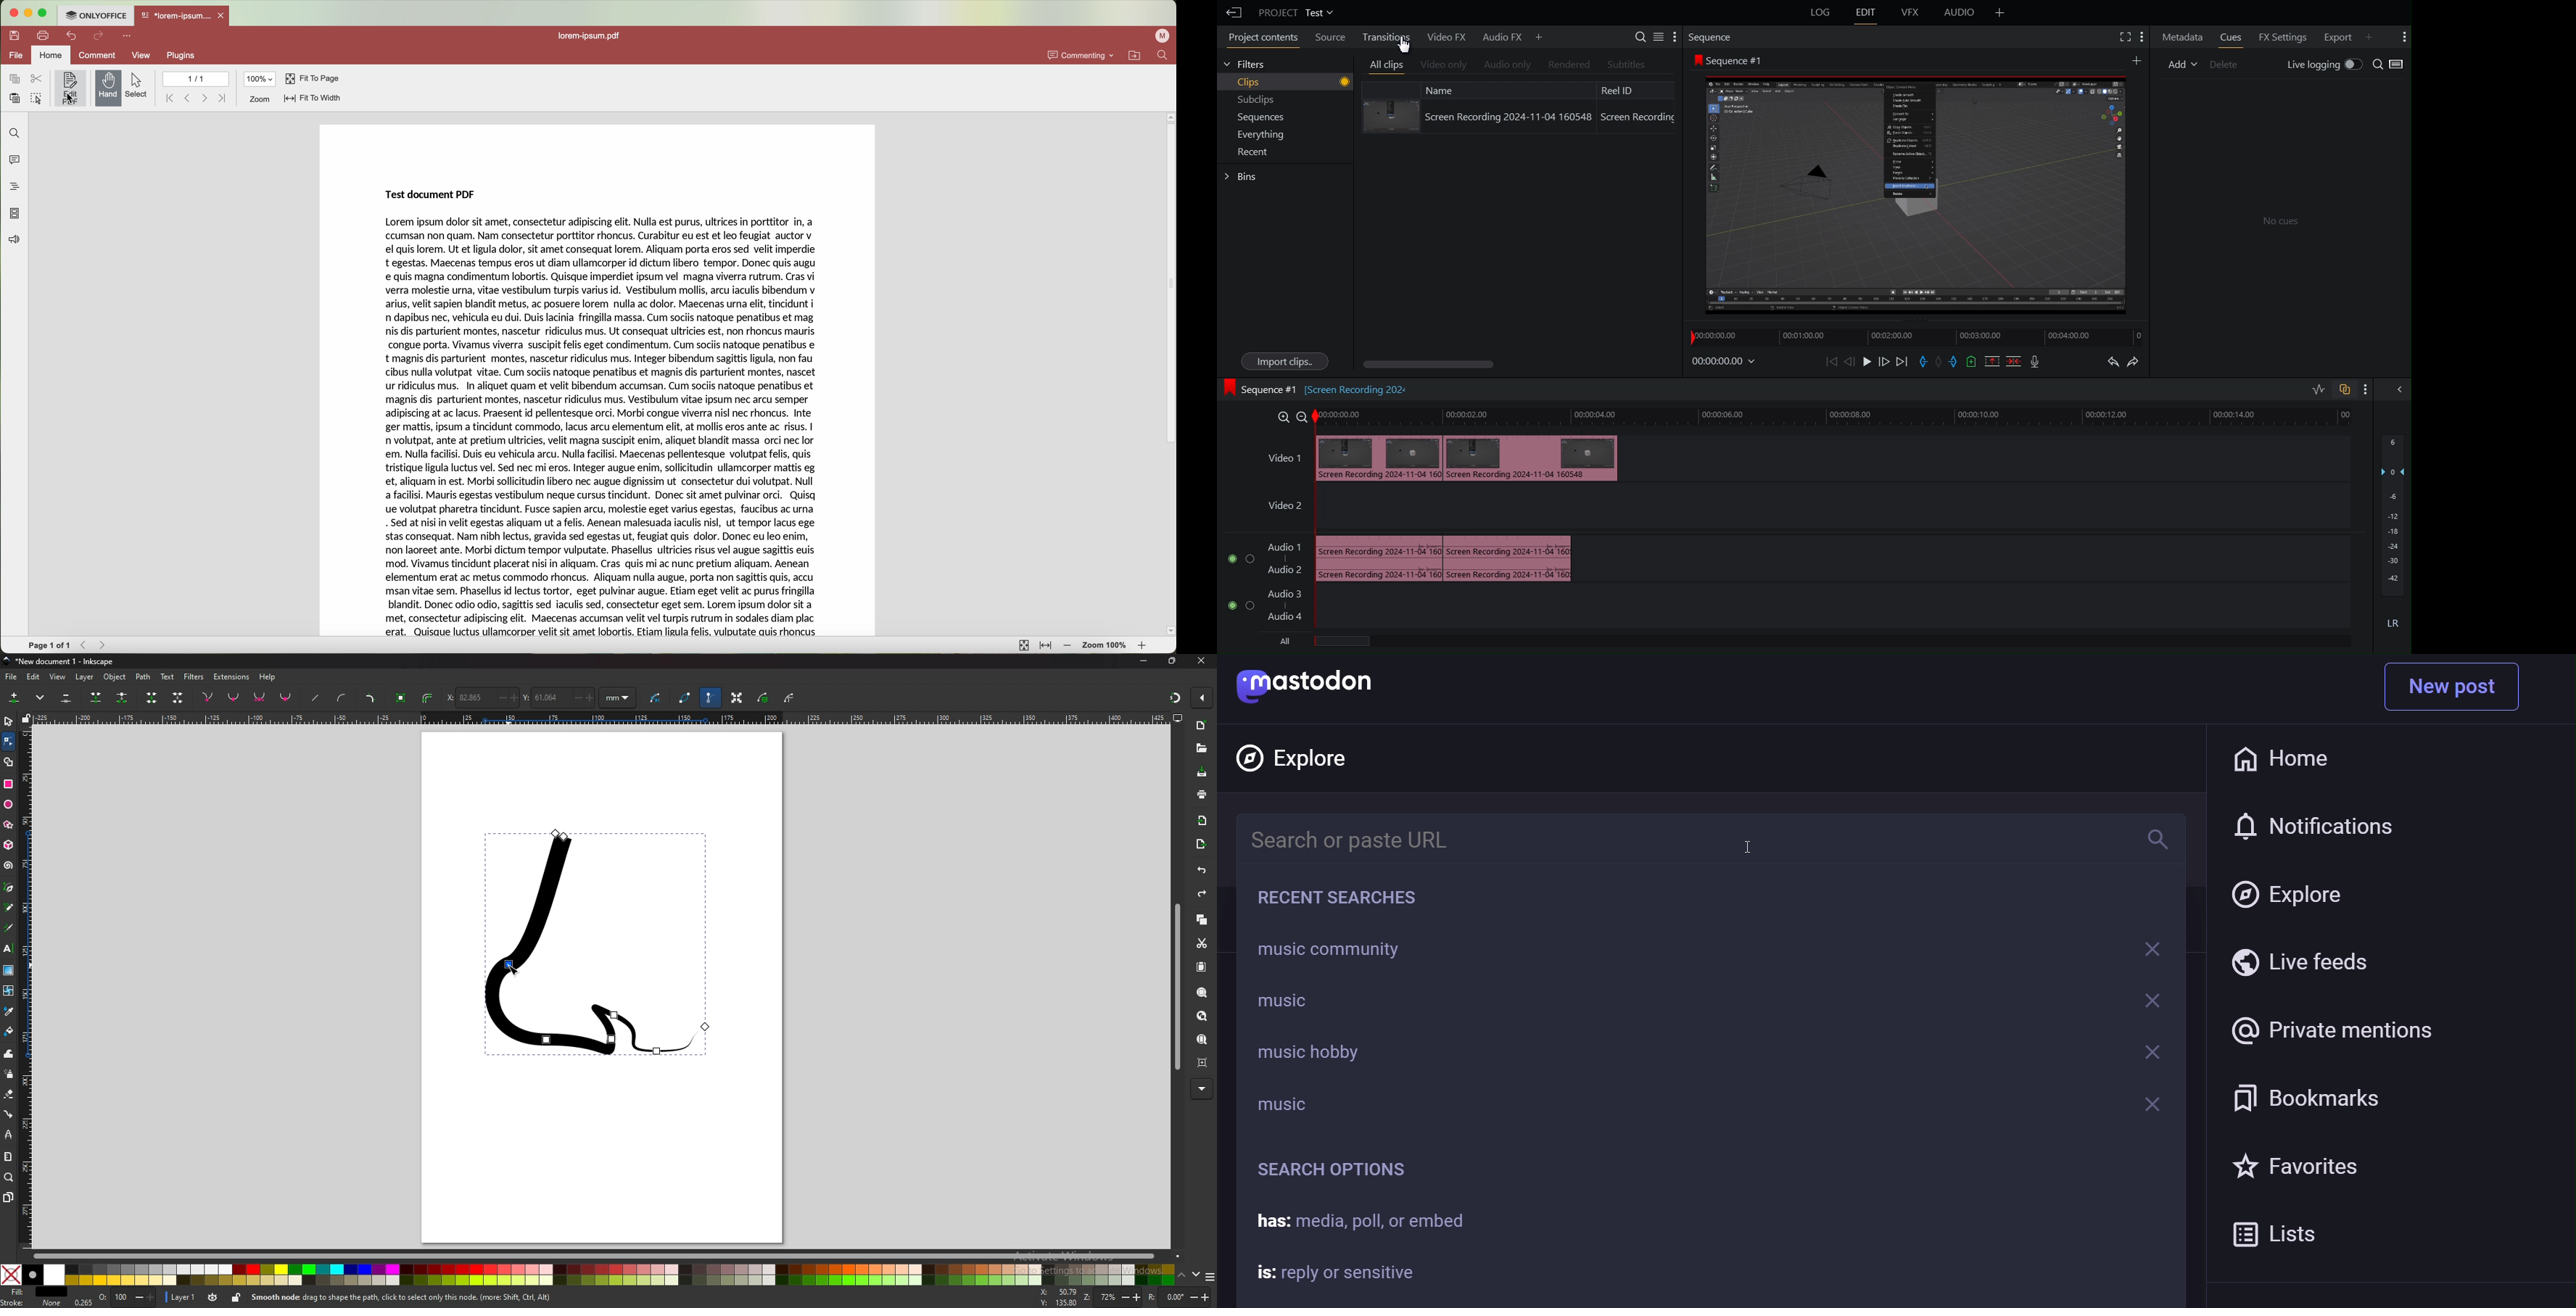 The width and height of the screenshot is (2576, 1316). I want to click on No cues, so click(2280, 222).